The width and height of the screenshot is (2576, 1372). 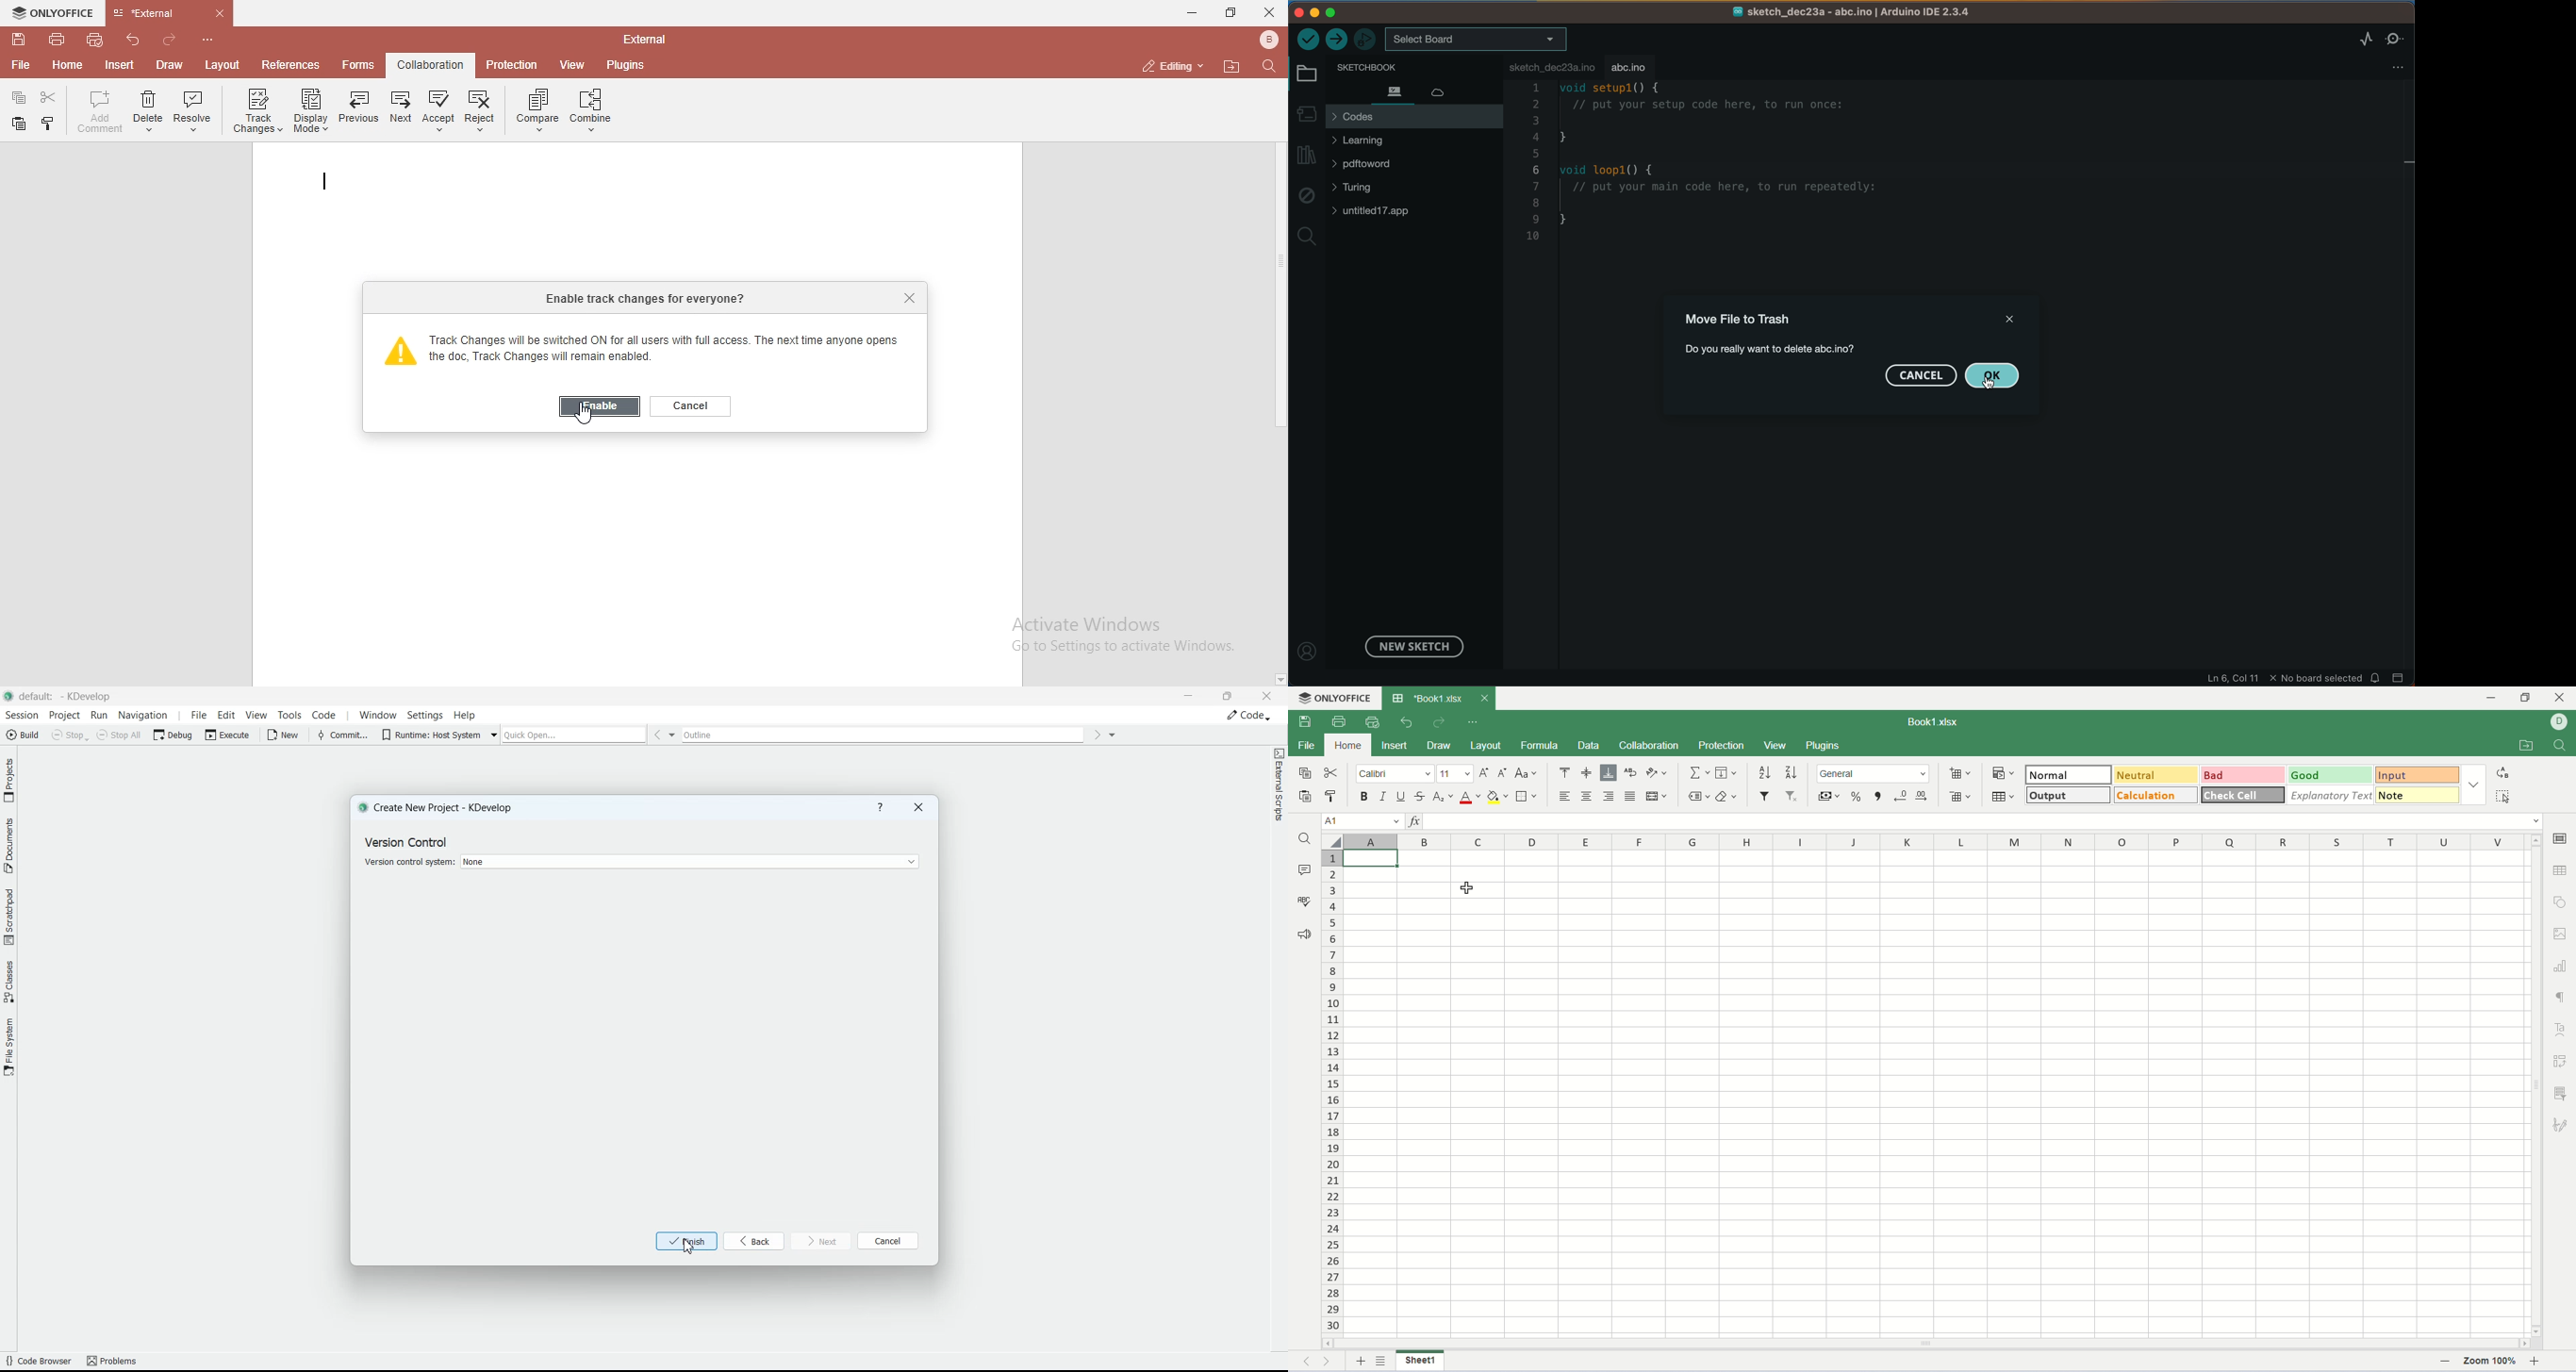 What do you see at coordinates (1589, 747) in the screenshot?
I see `data` at bounding box center [1589, 747].